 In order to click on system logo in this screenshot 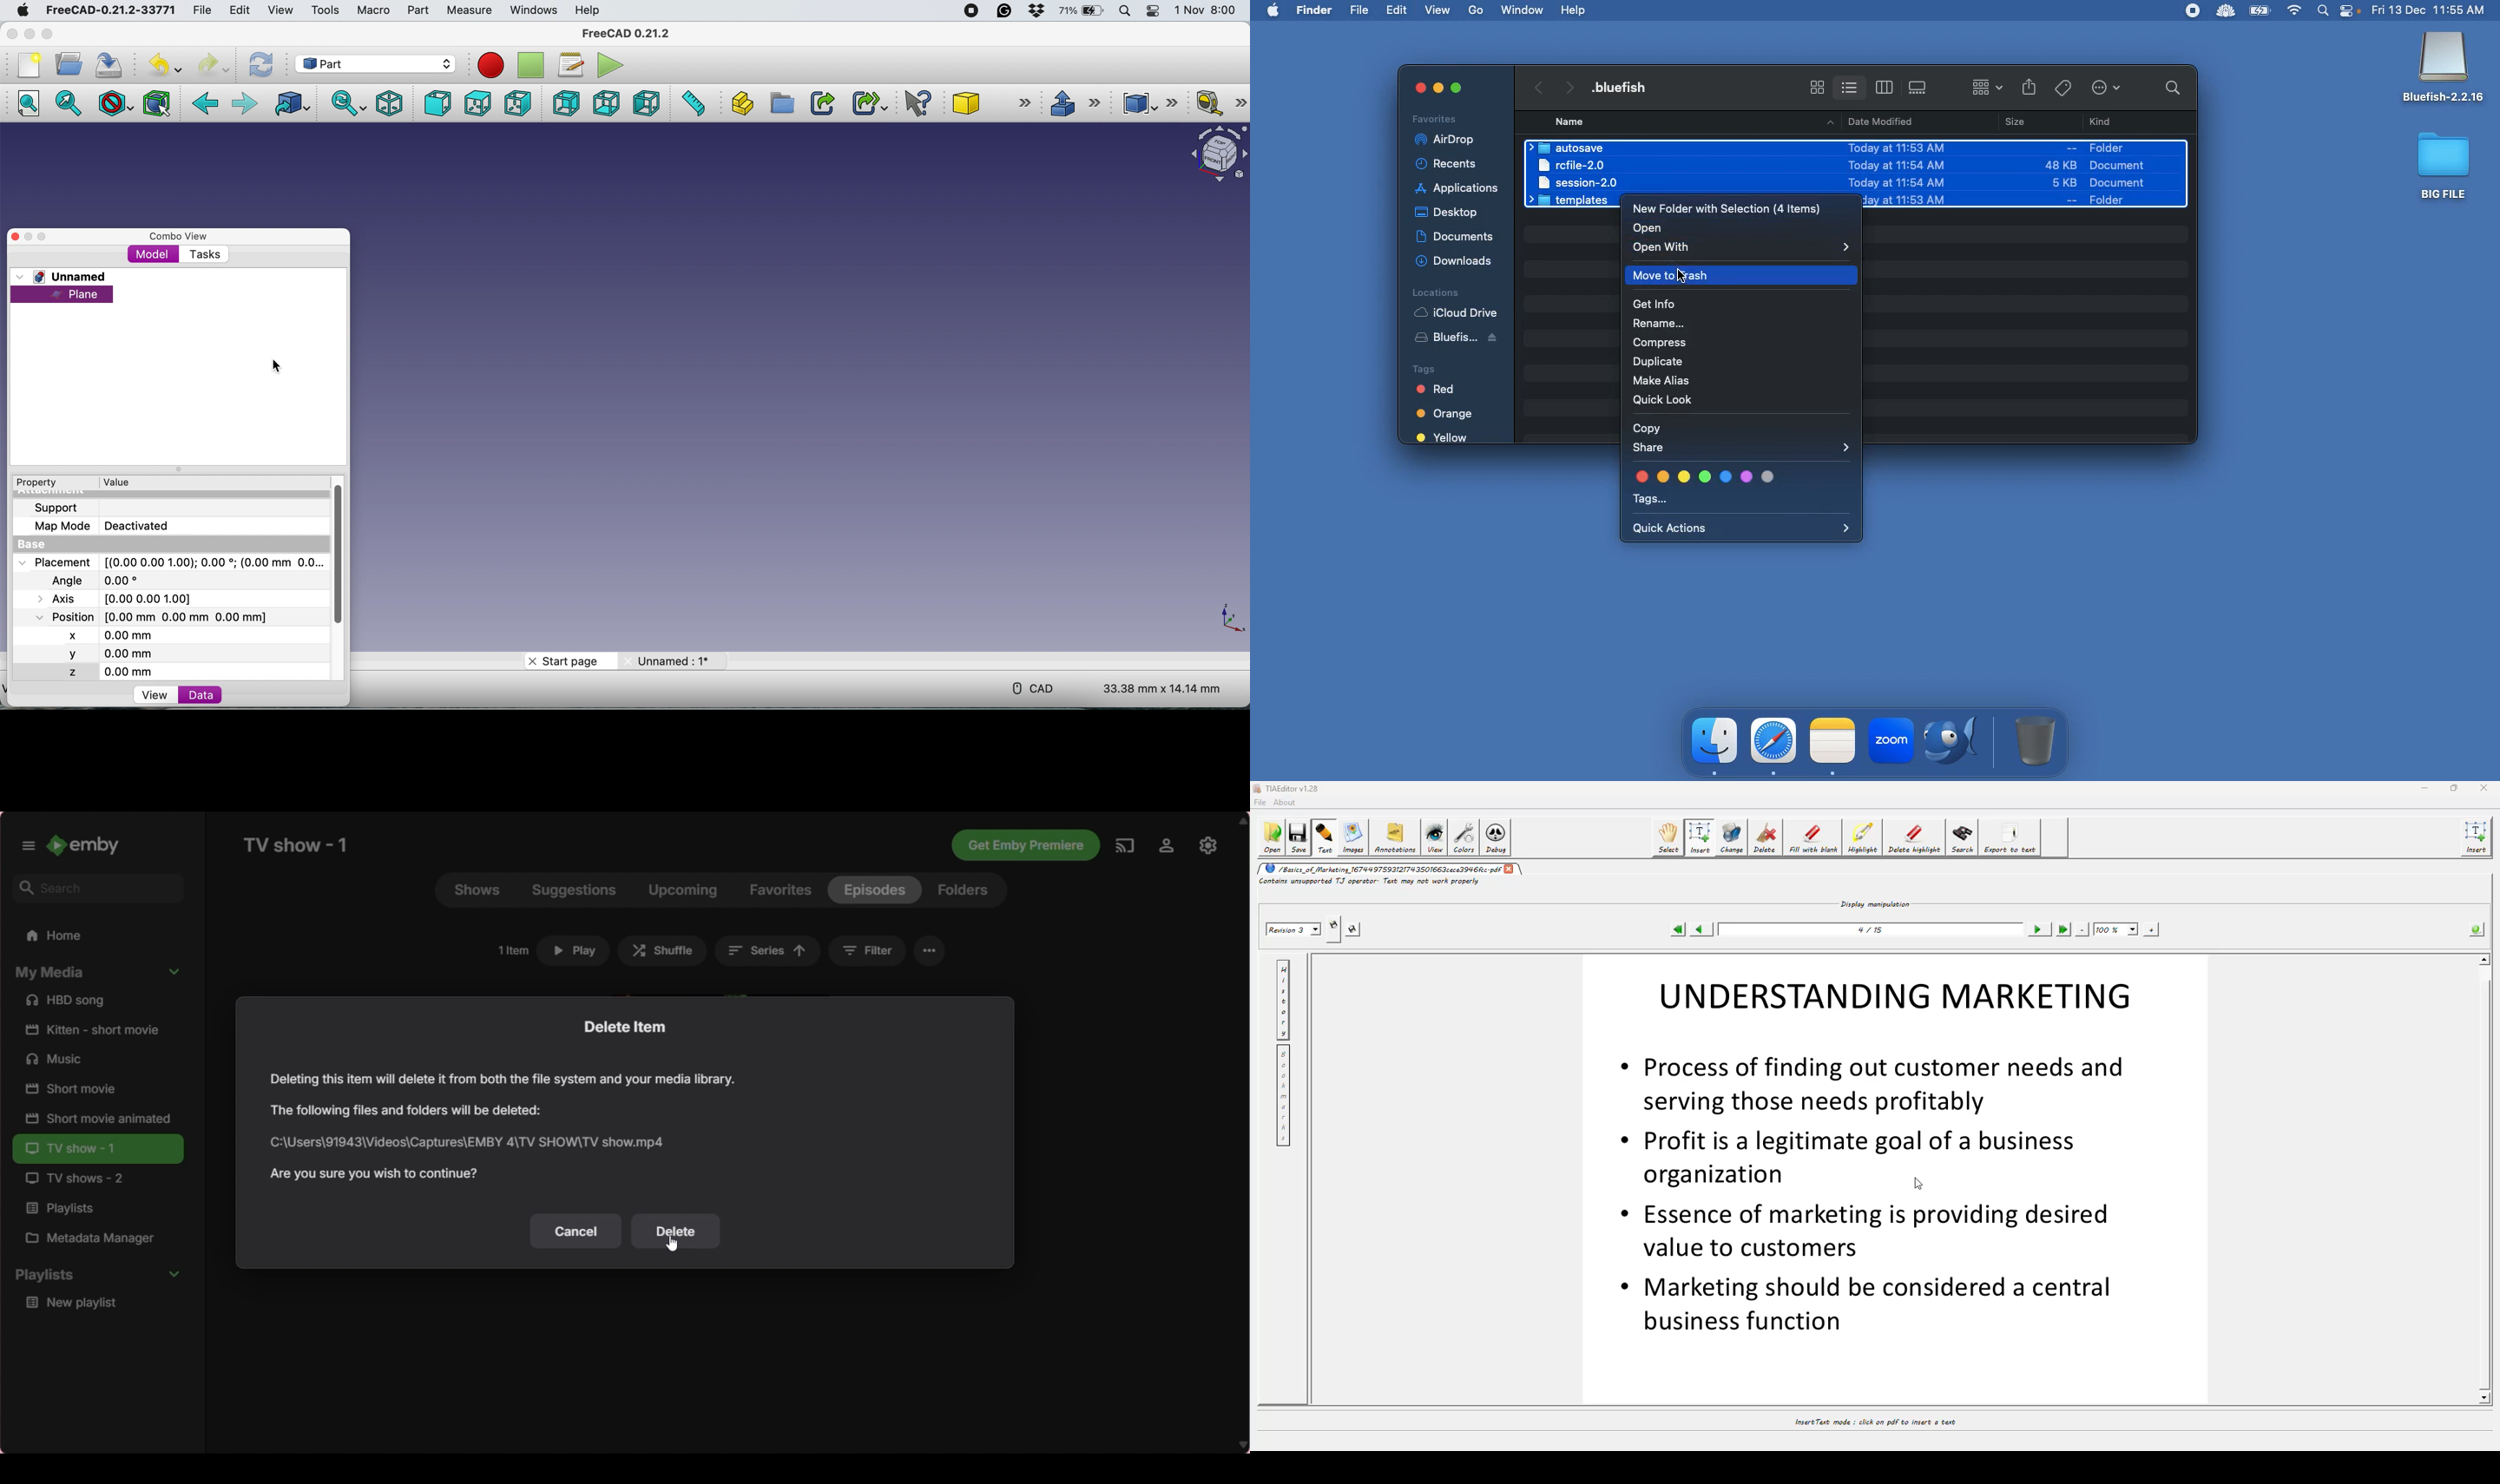, I will do `click(22, 10)`.